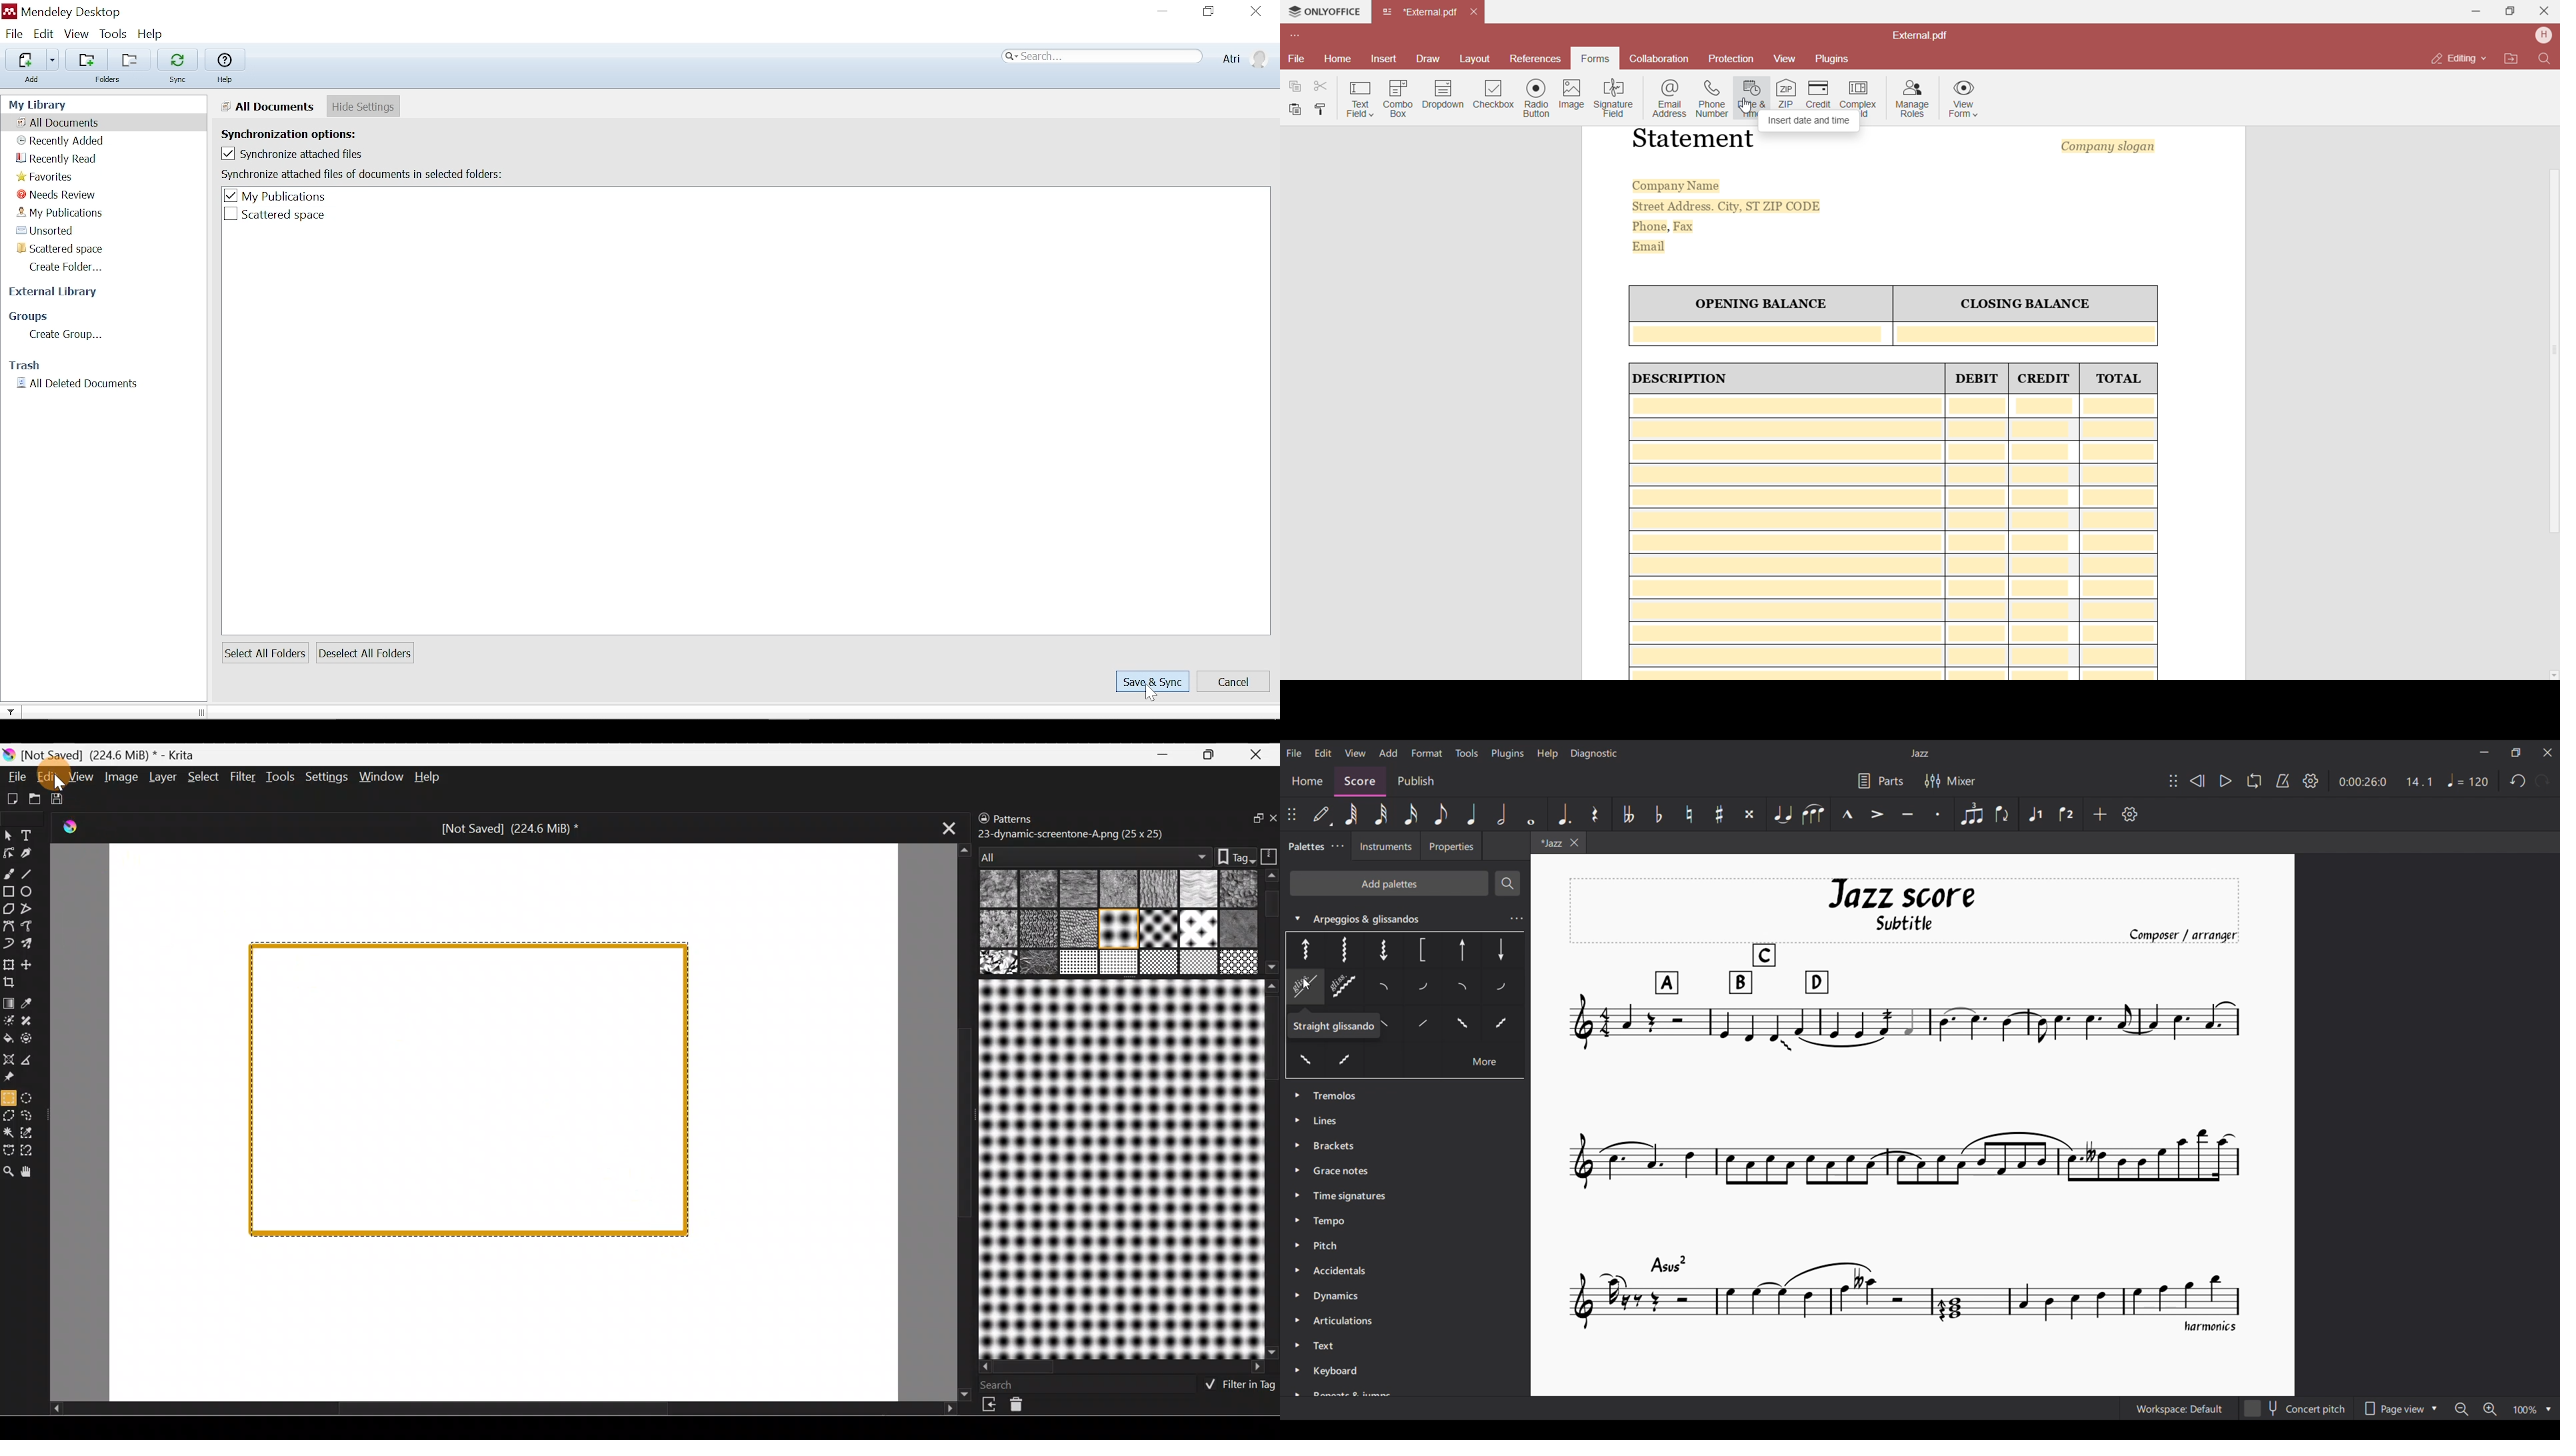 The height and width of the screenshot is (1456, 2576). What do you see at coordinates (1327, 1244) in the screenshot?
I see `Pitch` at bounding box center [1327, 1244].